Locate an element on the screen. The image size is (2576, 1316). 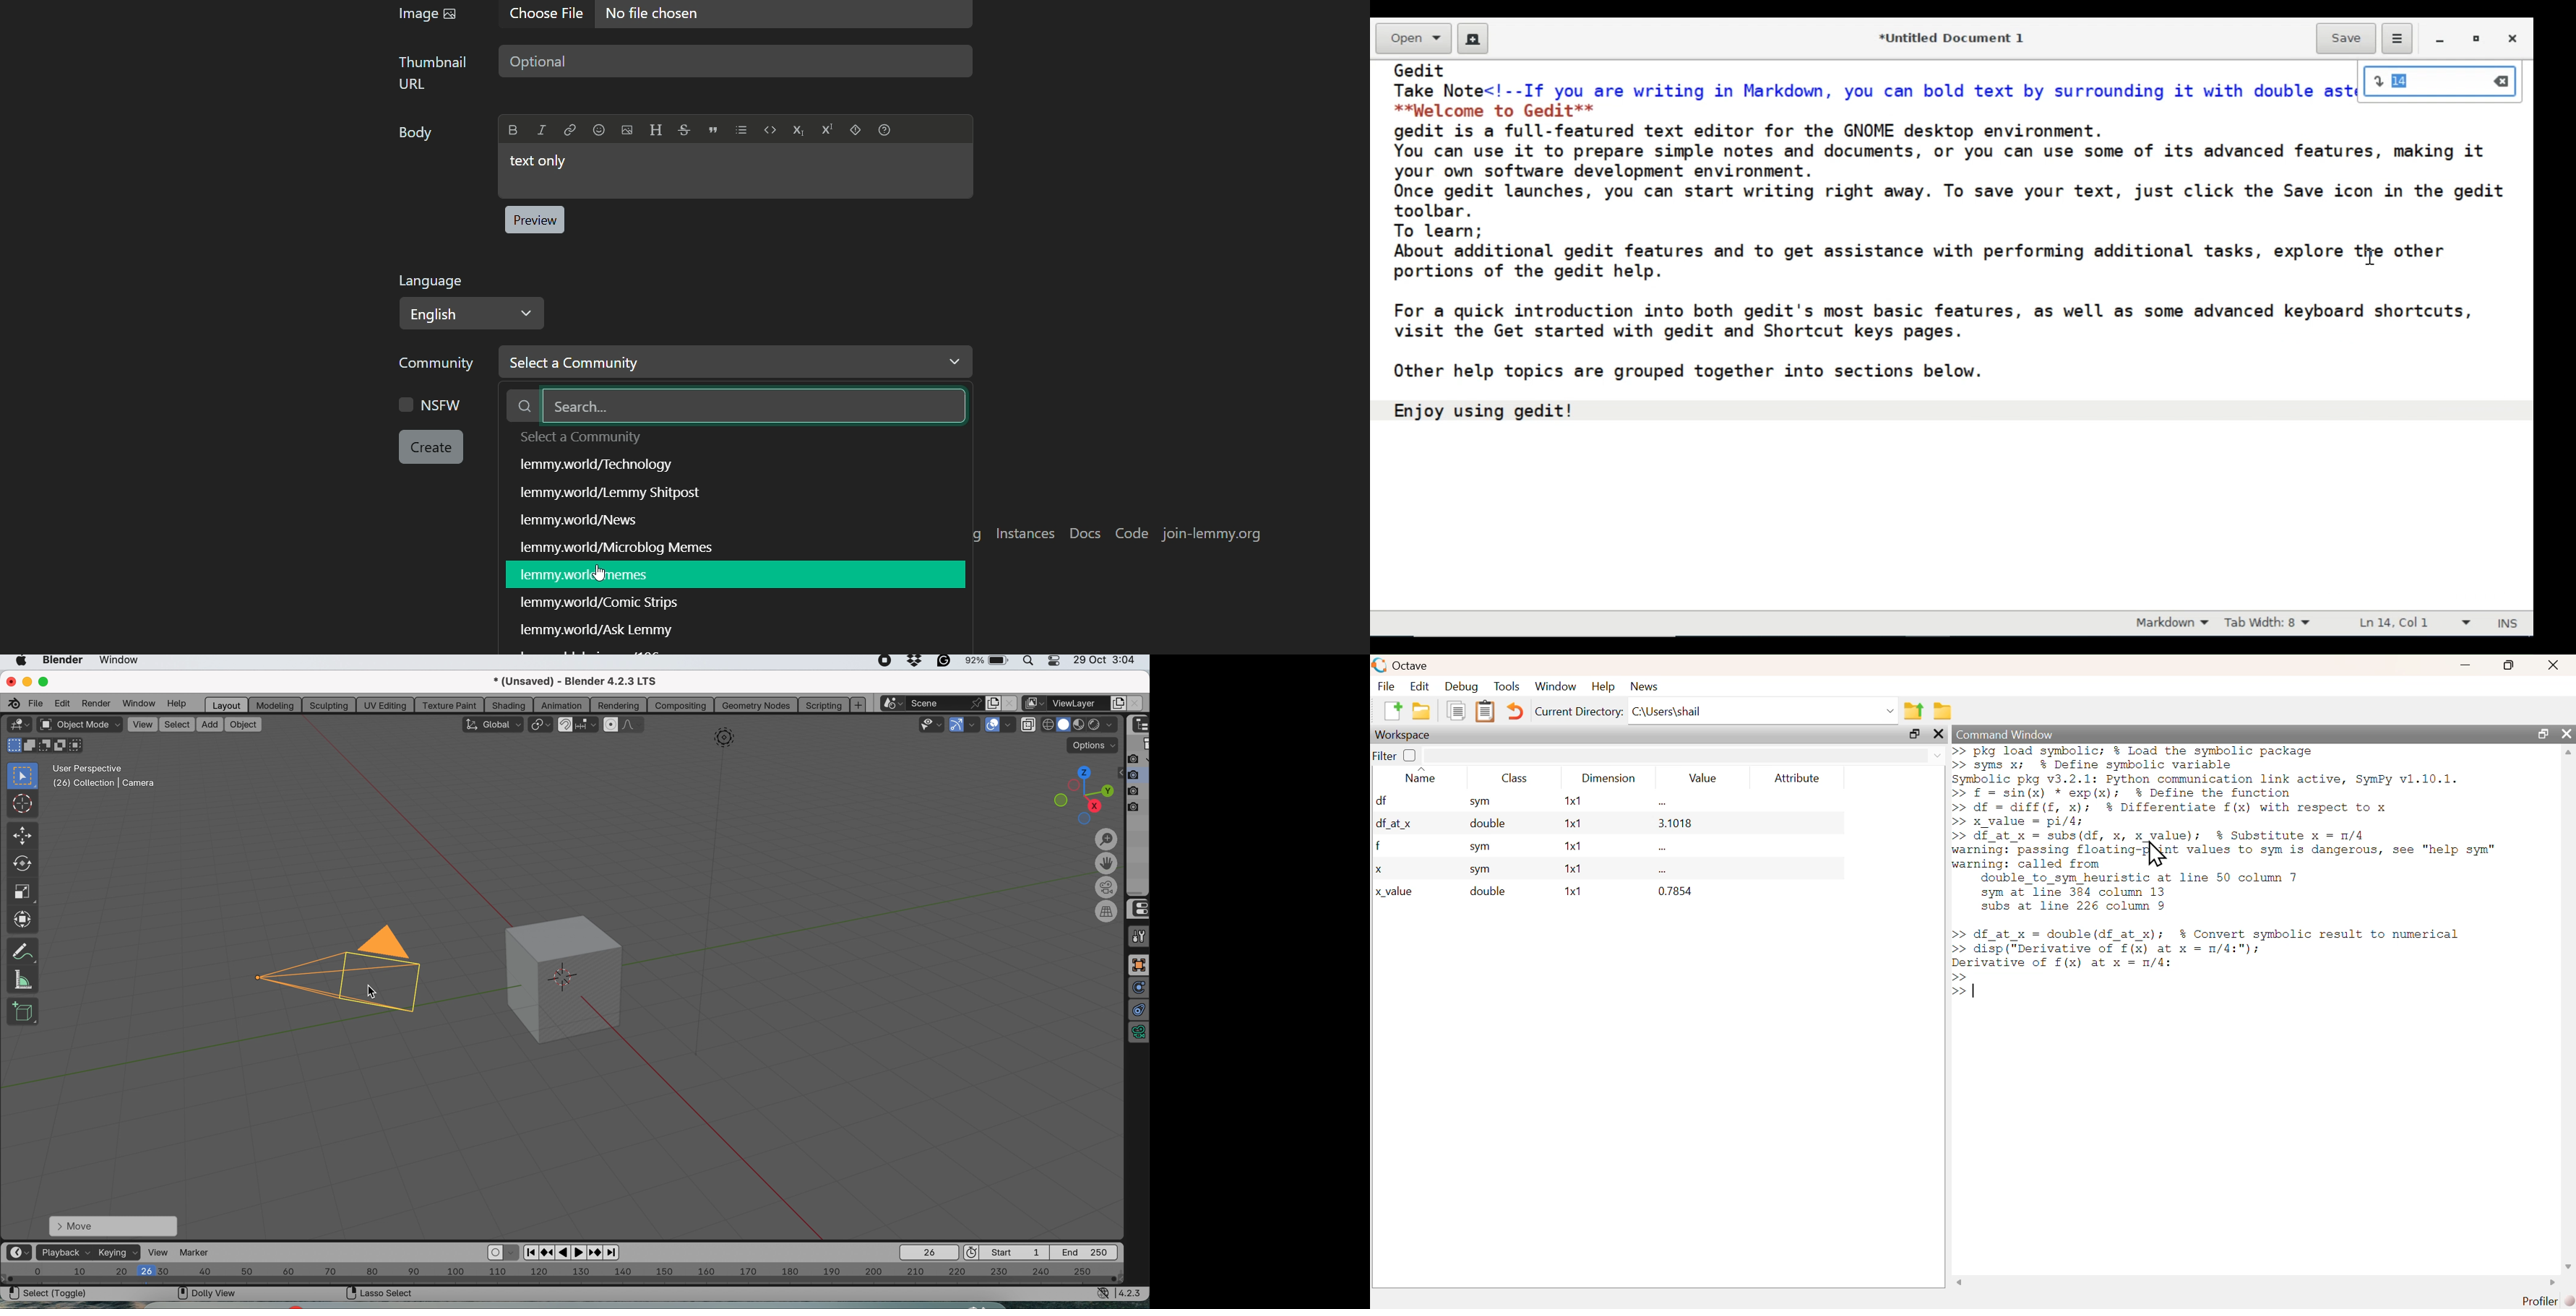
close is located at coordinates (1009, 703).